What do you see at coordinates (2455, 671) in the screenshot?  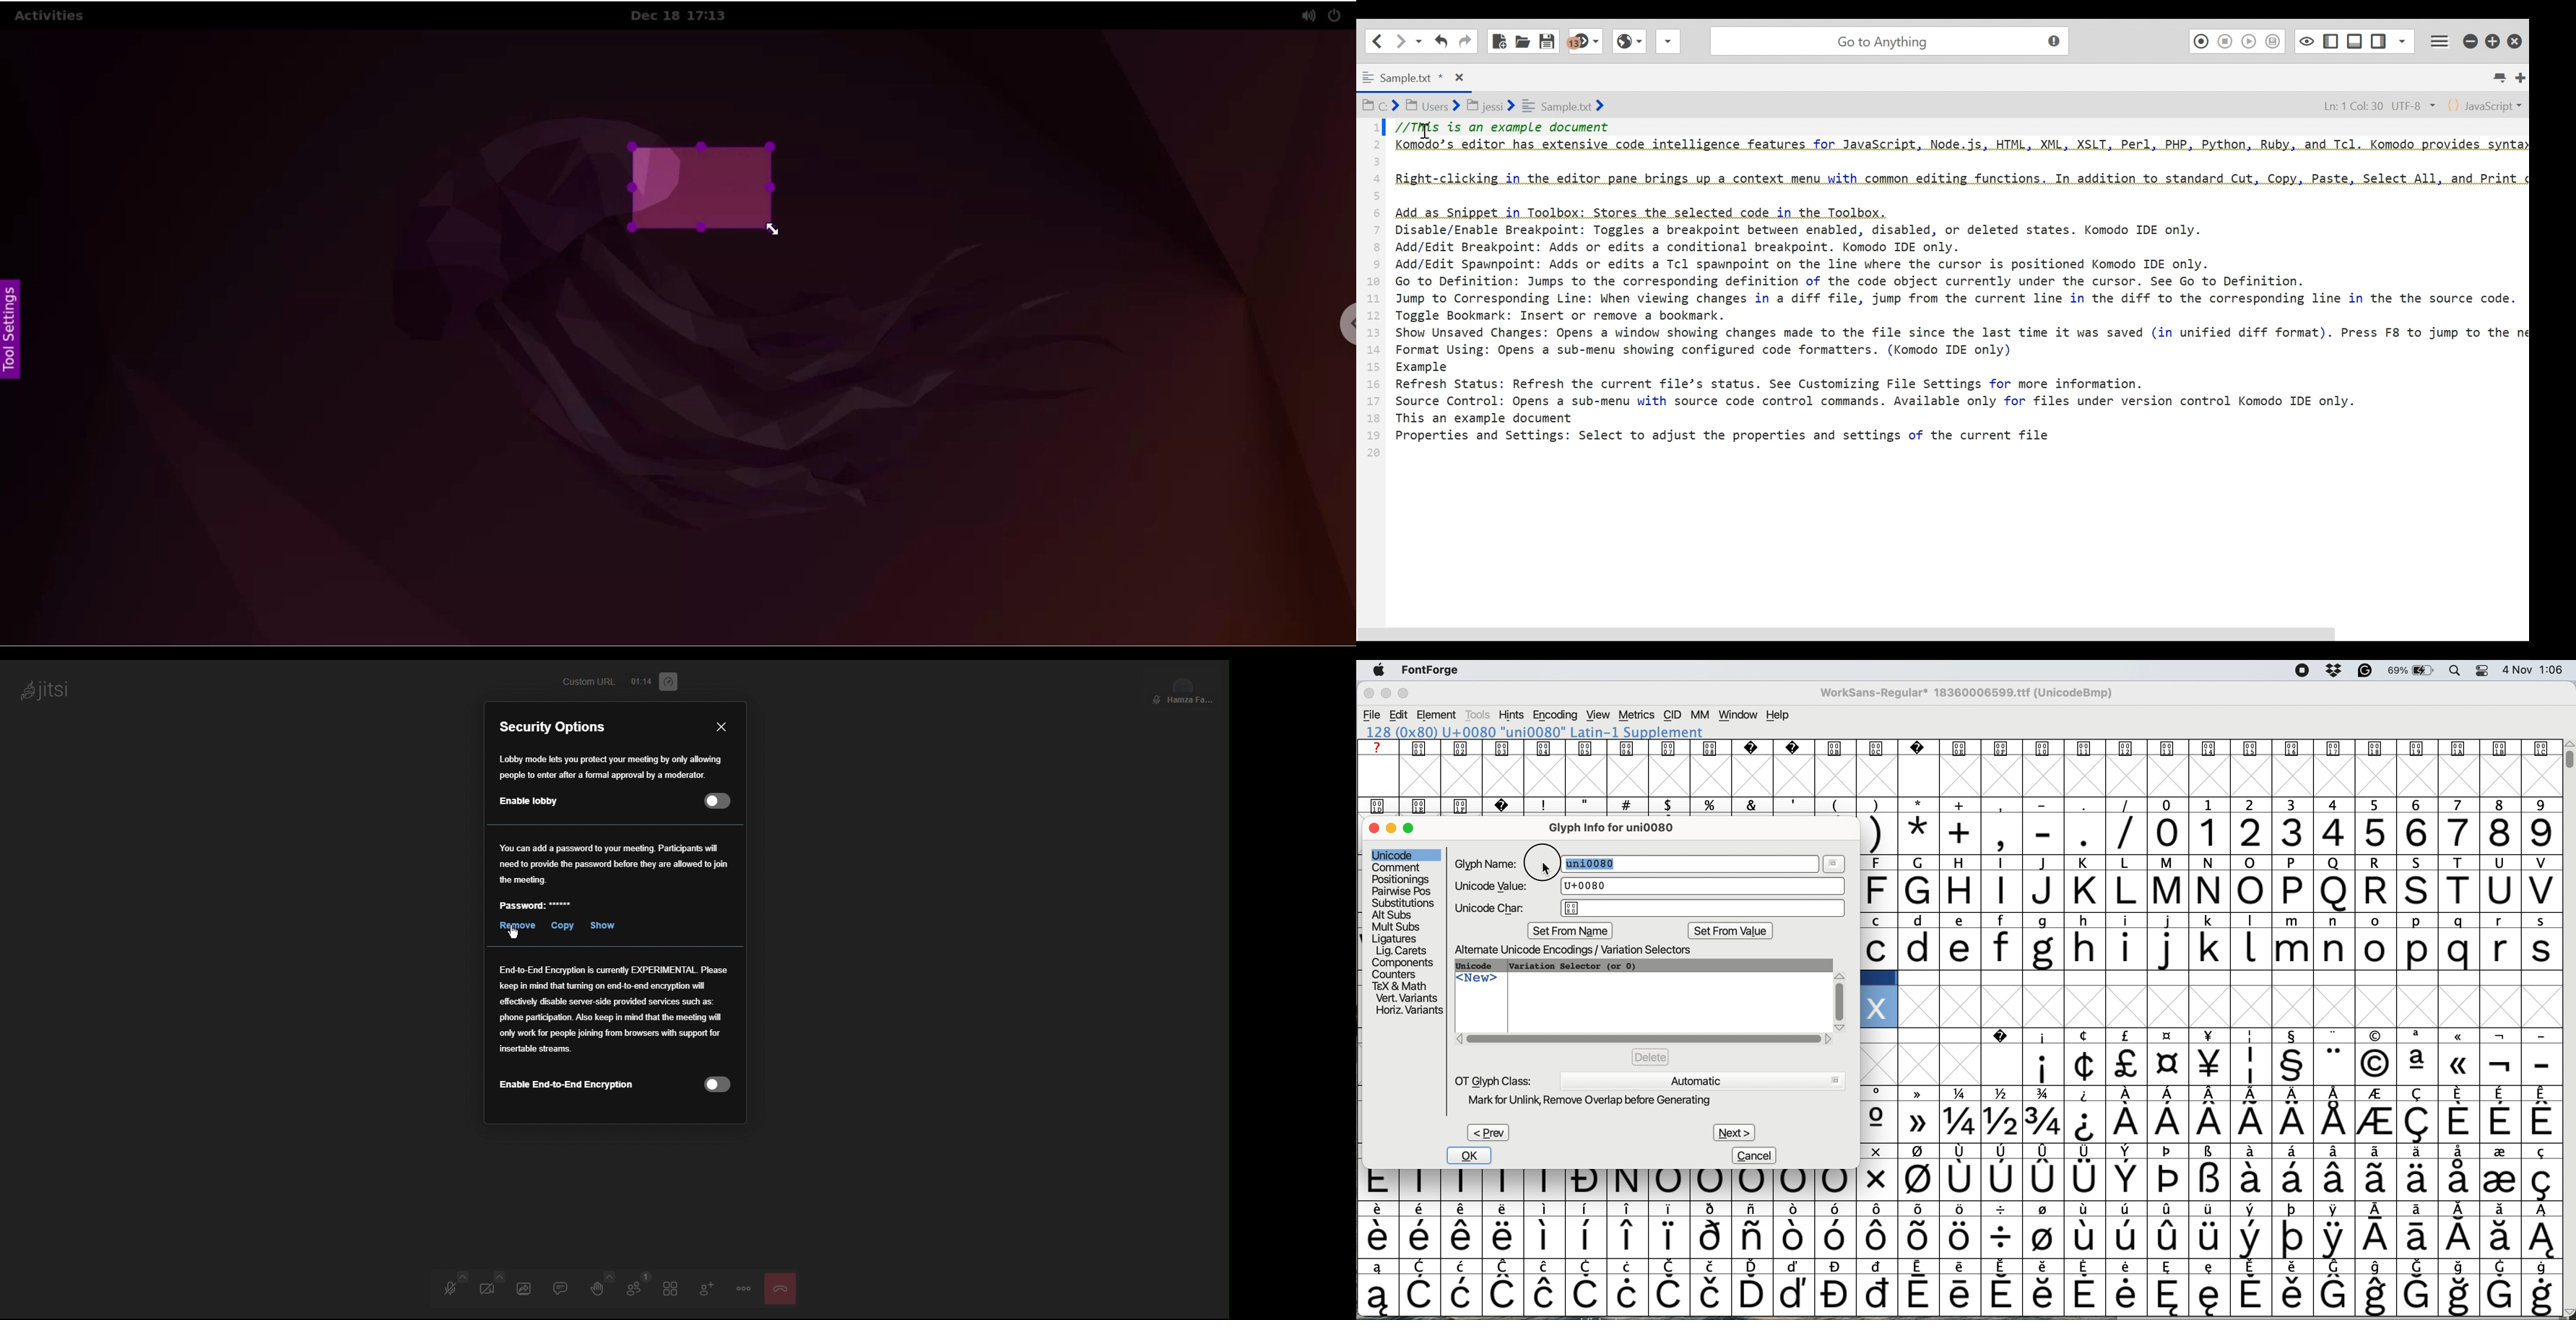 I see `spotlight search` at bounding box center [2455, 671].